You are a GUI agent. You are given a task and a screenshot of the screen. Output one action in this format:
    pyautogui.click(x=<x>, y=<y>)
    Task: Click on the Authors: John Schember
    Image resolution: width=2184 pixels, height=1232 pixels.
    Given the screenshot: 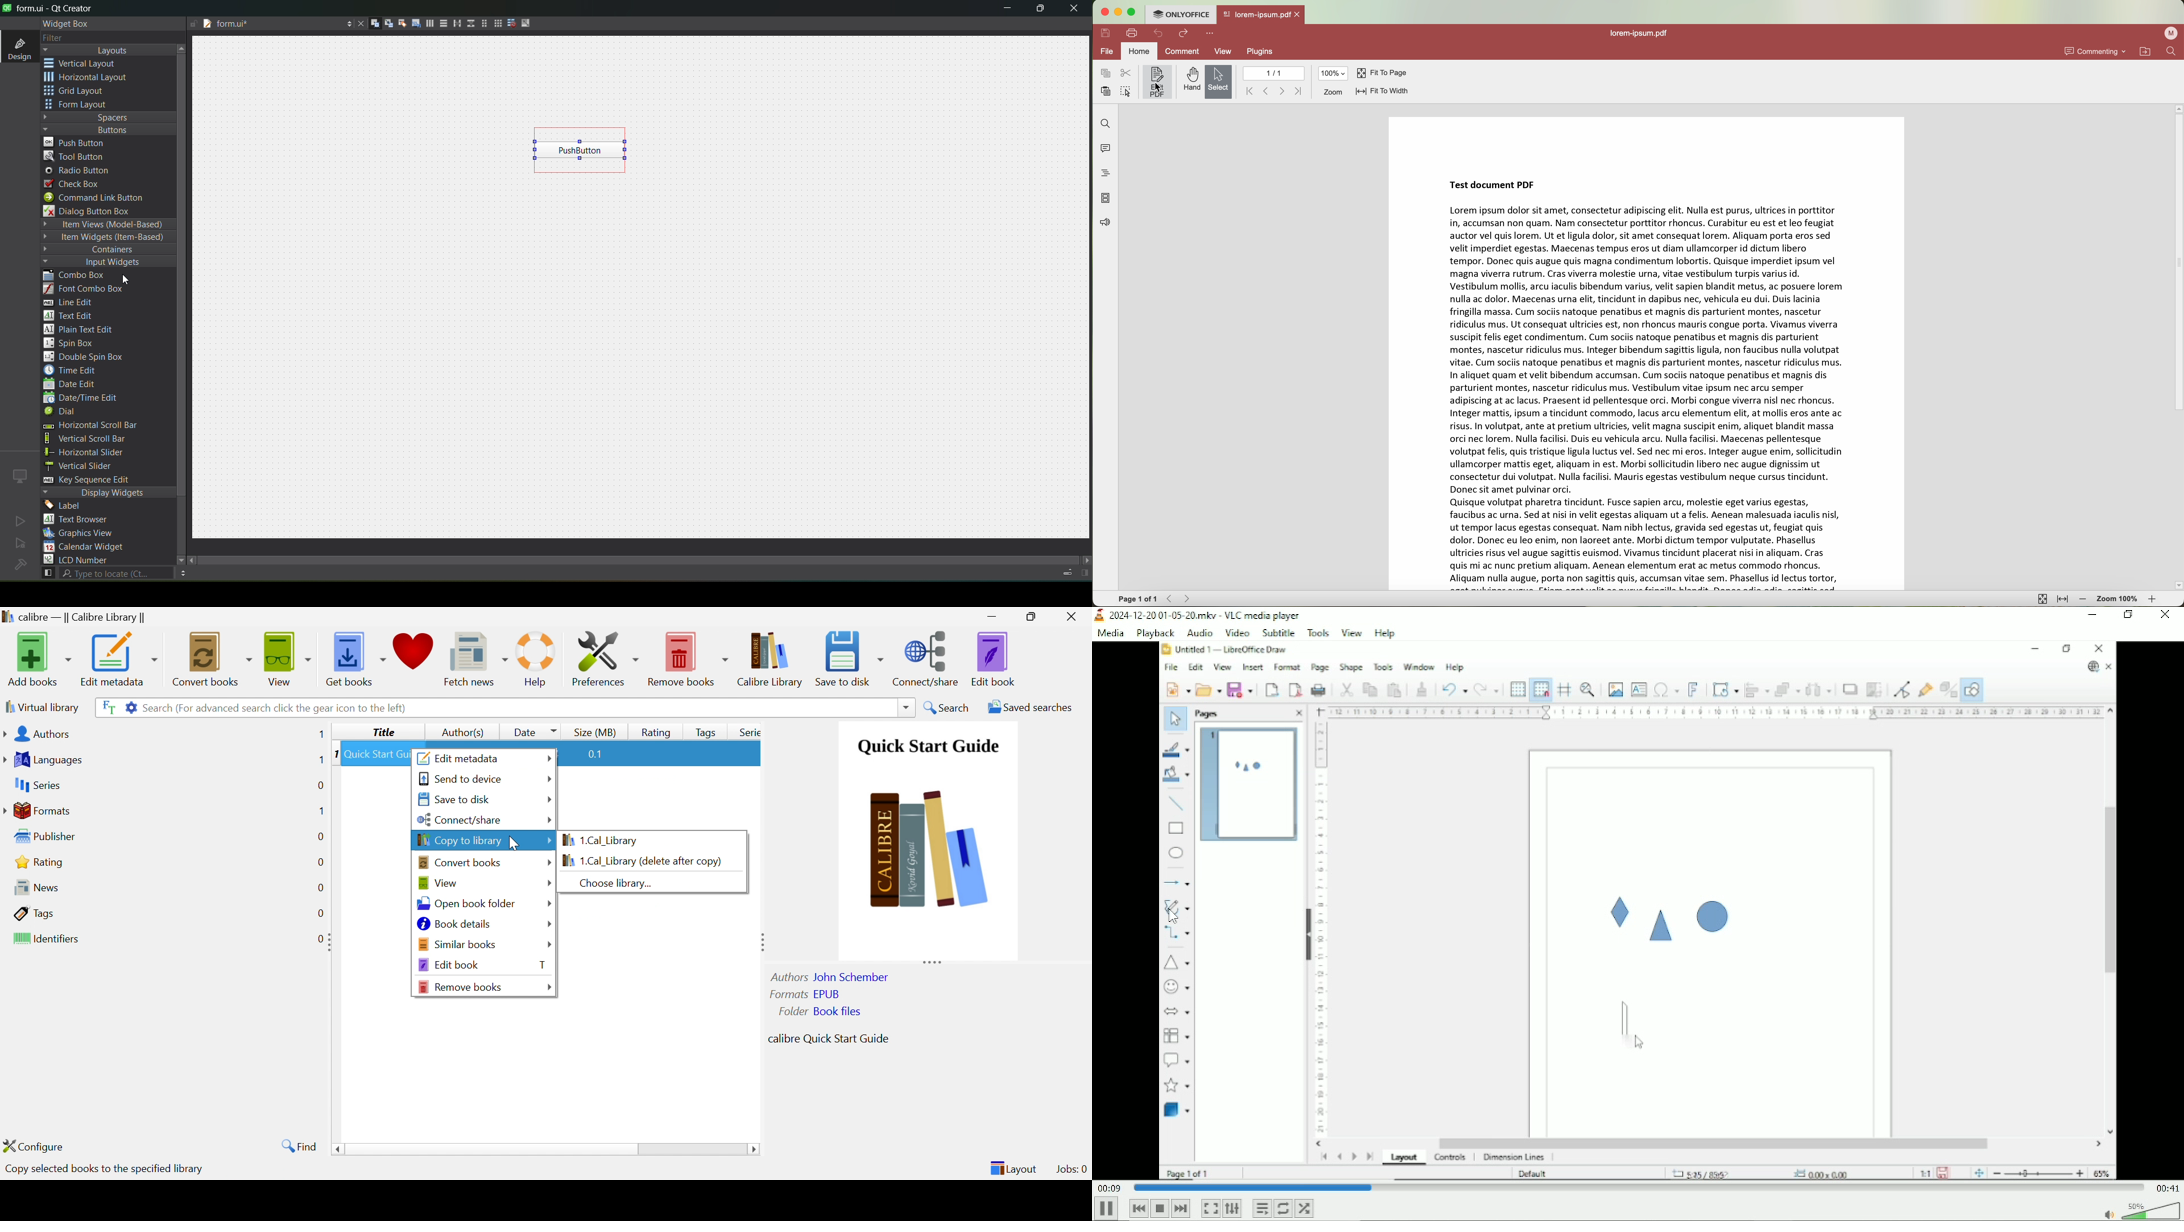 What is the action you would take?
    pyautogui.click(x=832, y=976)
    